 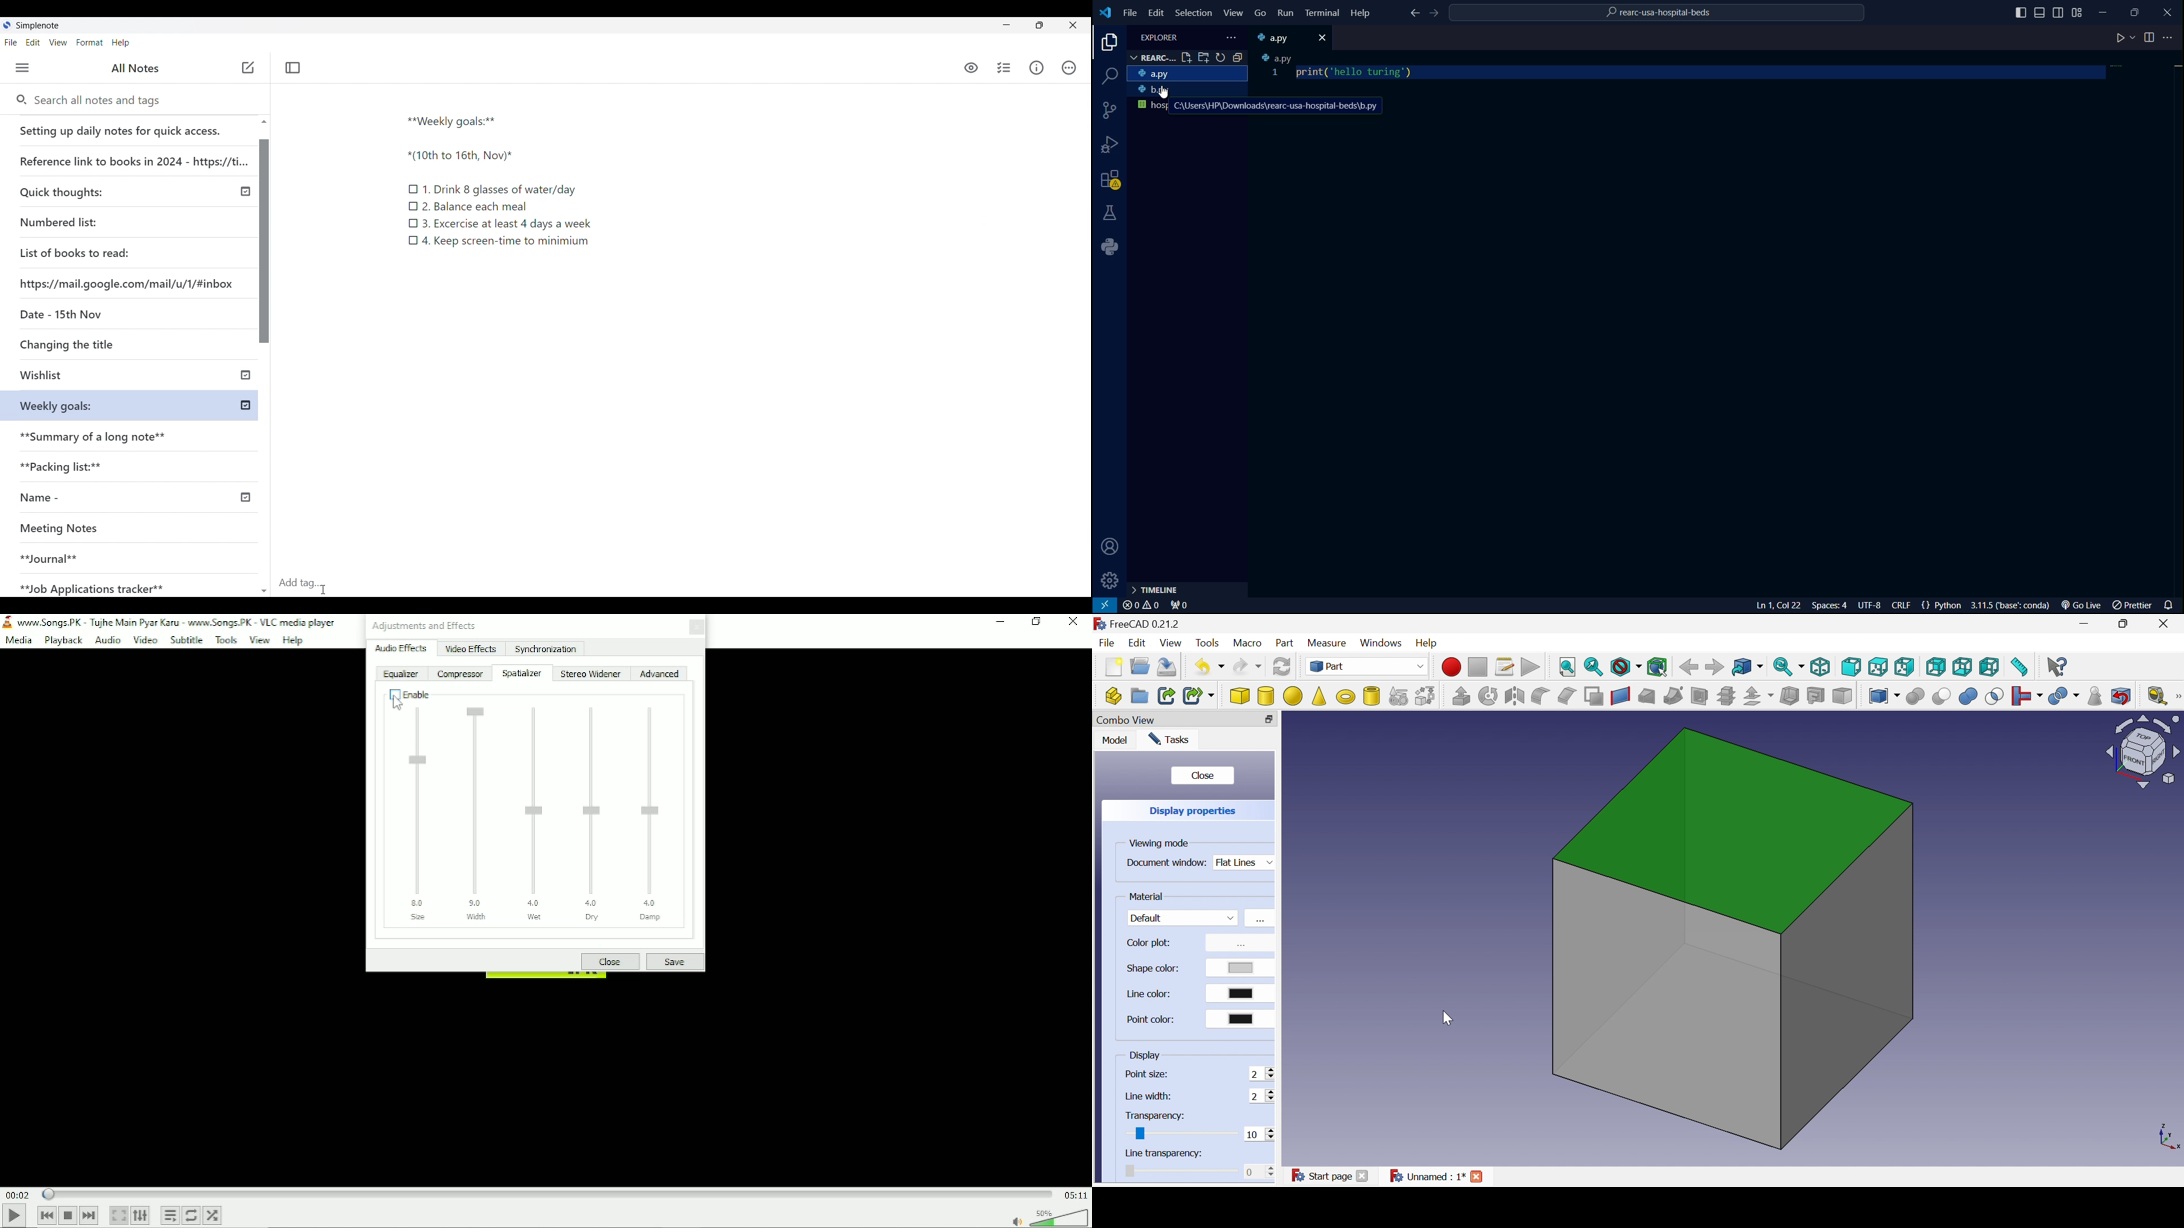 What do you see at coordinates (2080, 605) in the screenshot?
I see `go live extension` at bounding box center [2080, 605].